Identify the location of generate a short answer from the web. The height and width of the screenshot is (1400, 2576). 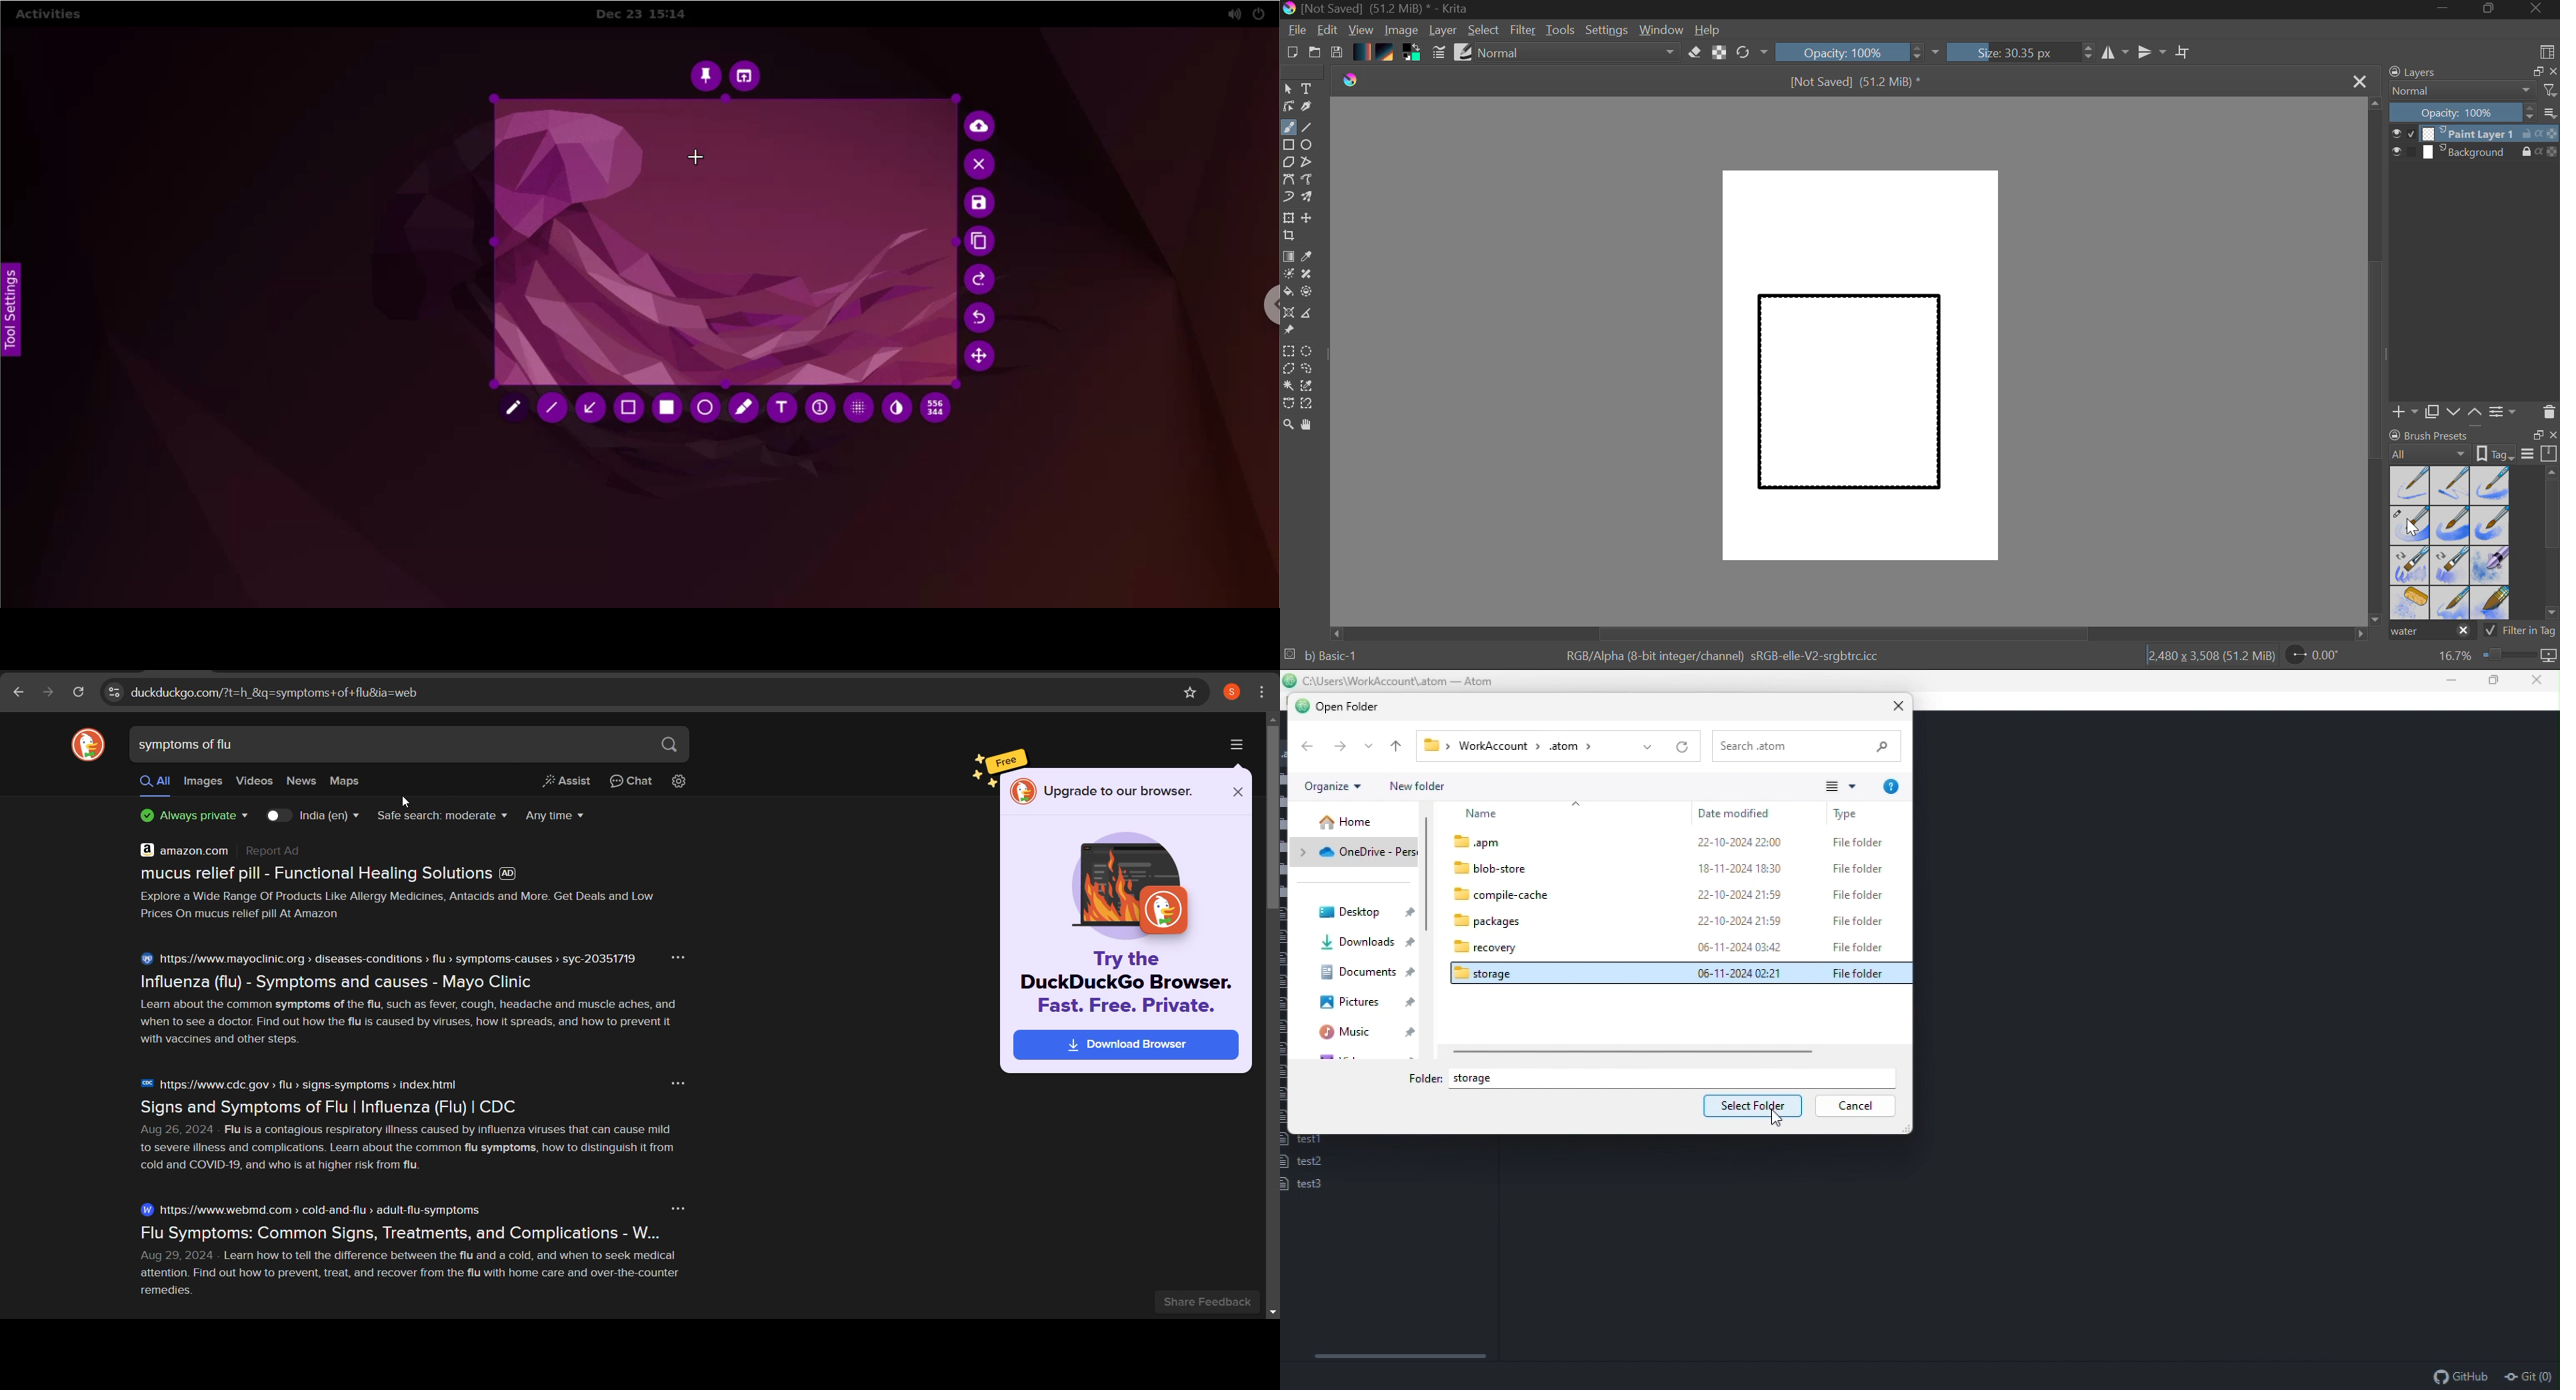
(568, 783).